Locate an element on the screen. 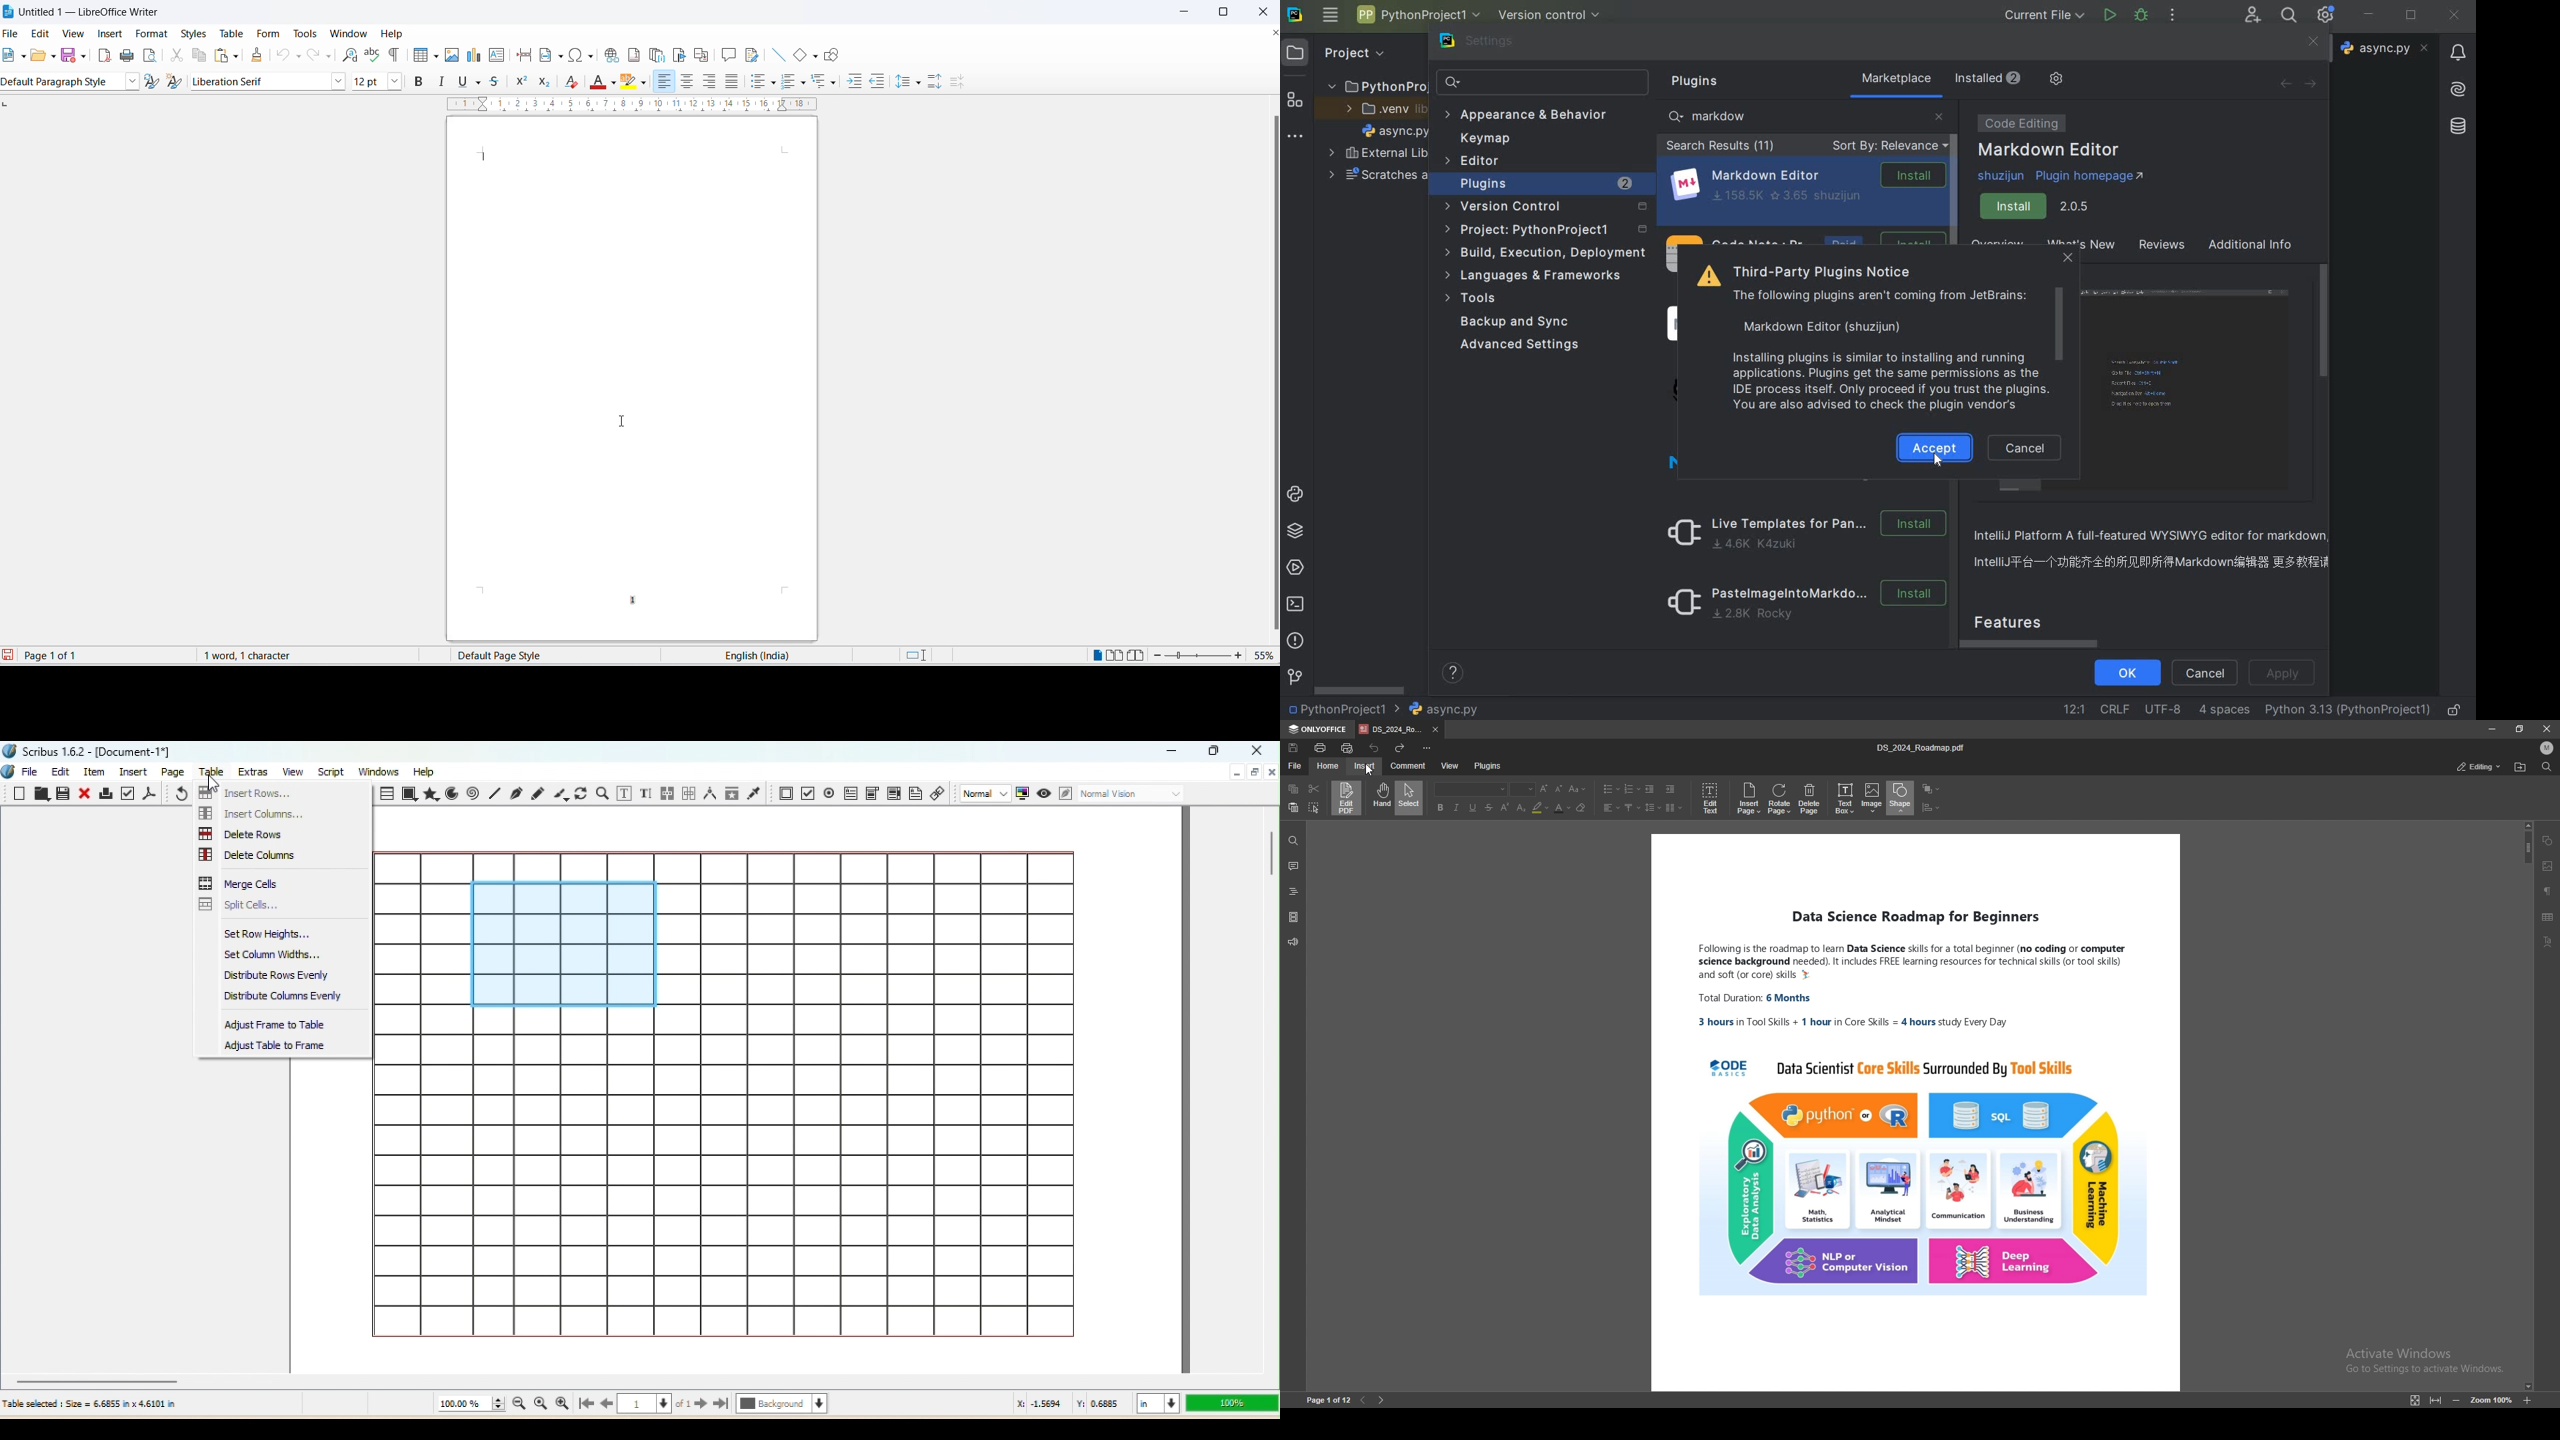 This screenshot has width=2576, height=1456. forward is located at coordinates (2315, 84).